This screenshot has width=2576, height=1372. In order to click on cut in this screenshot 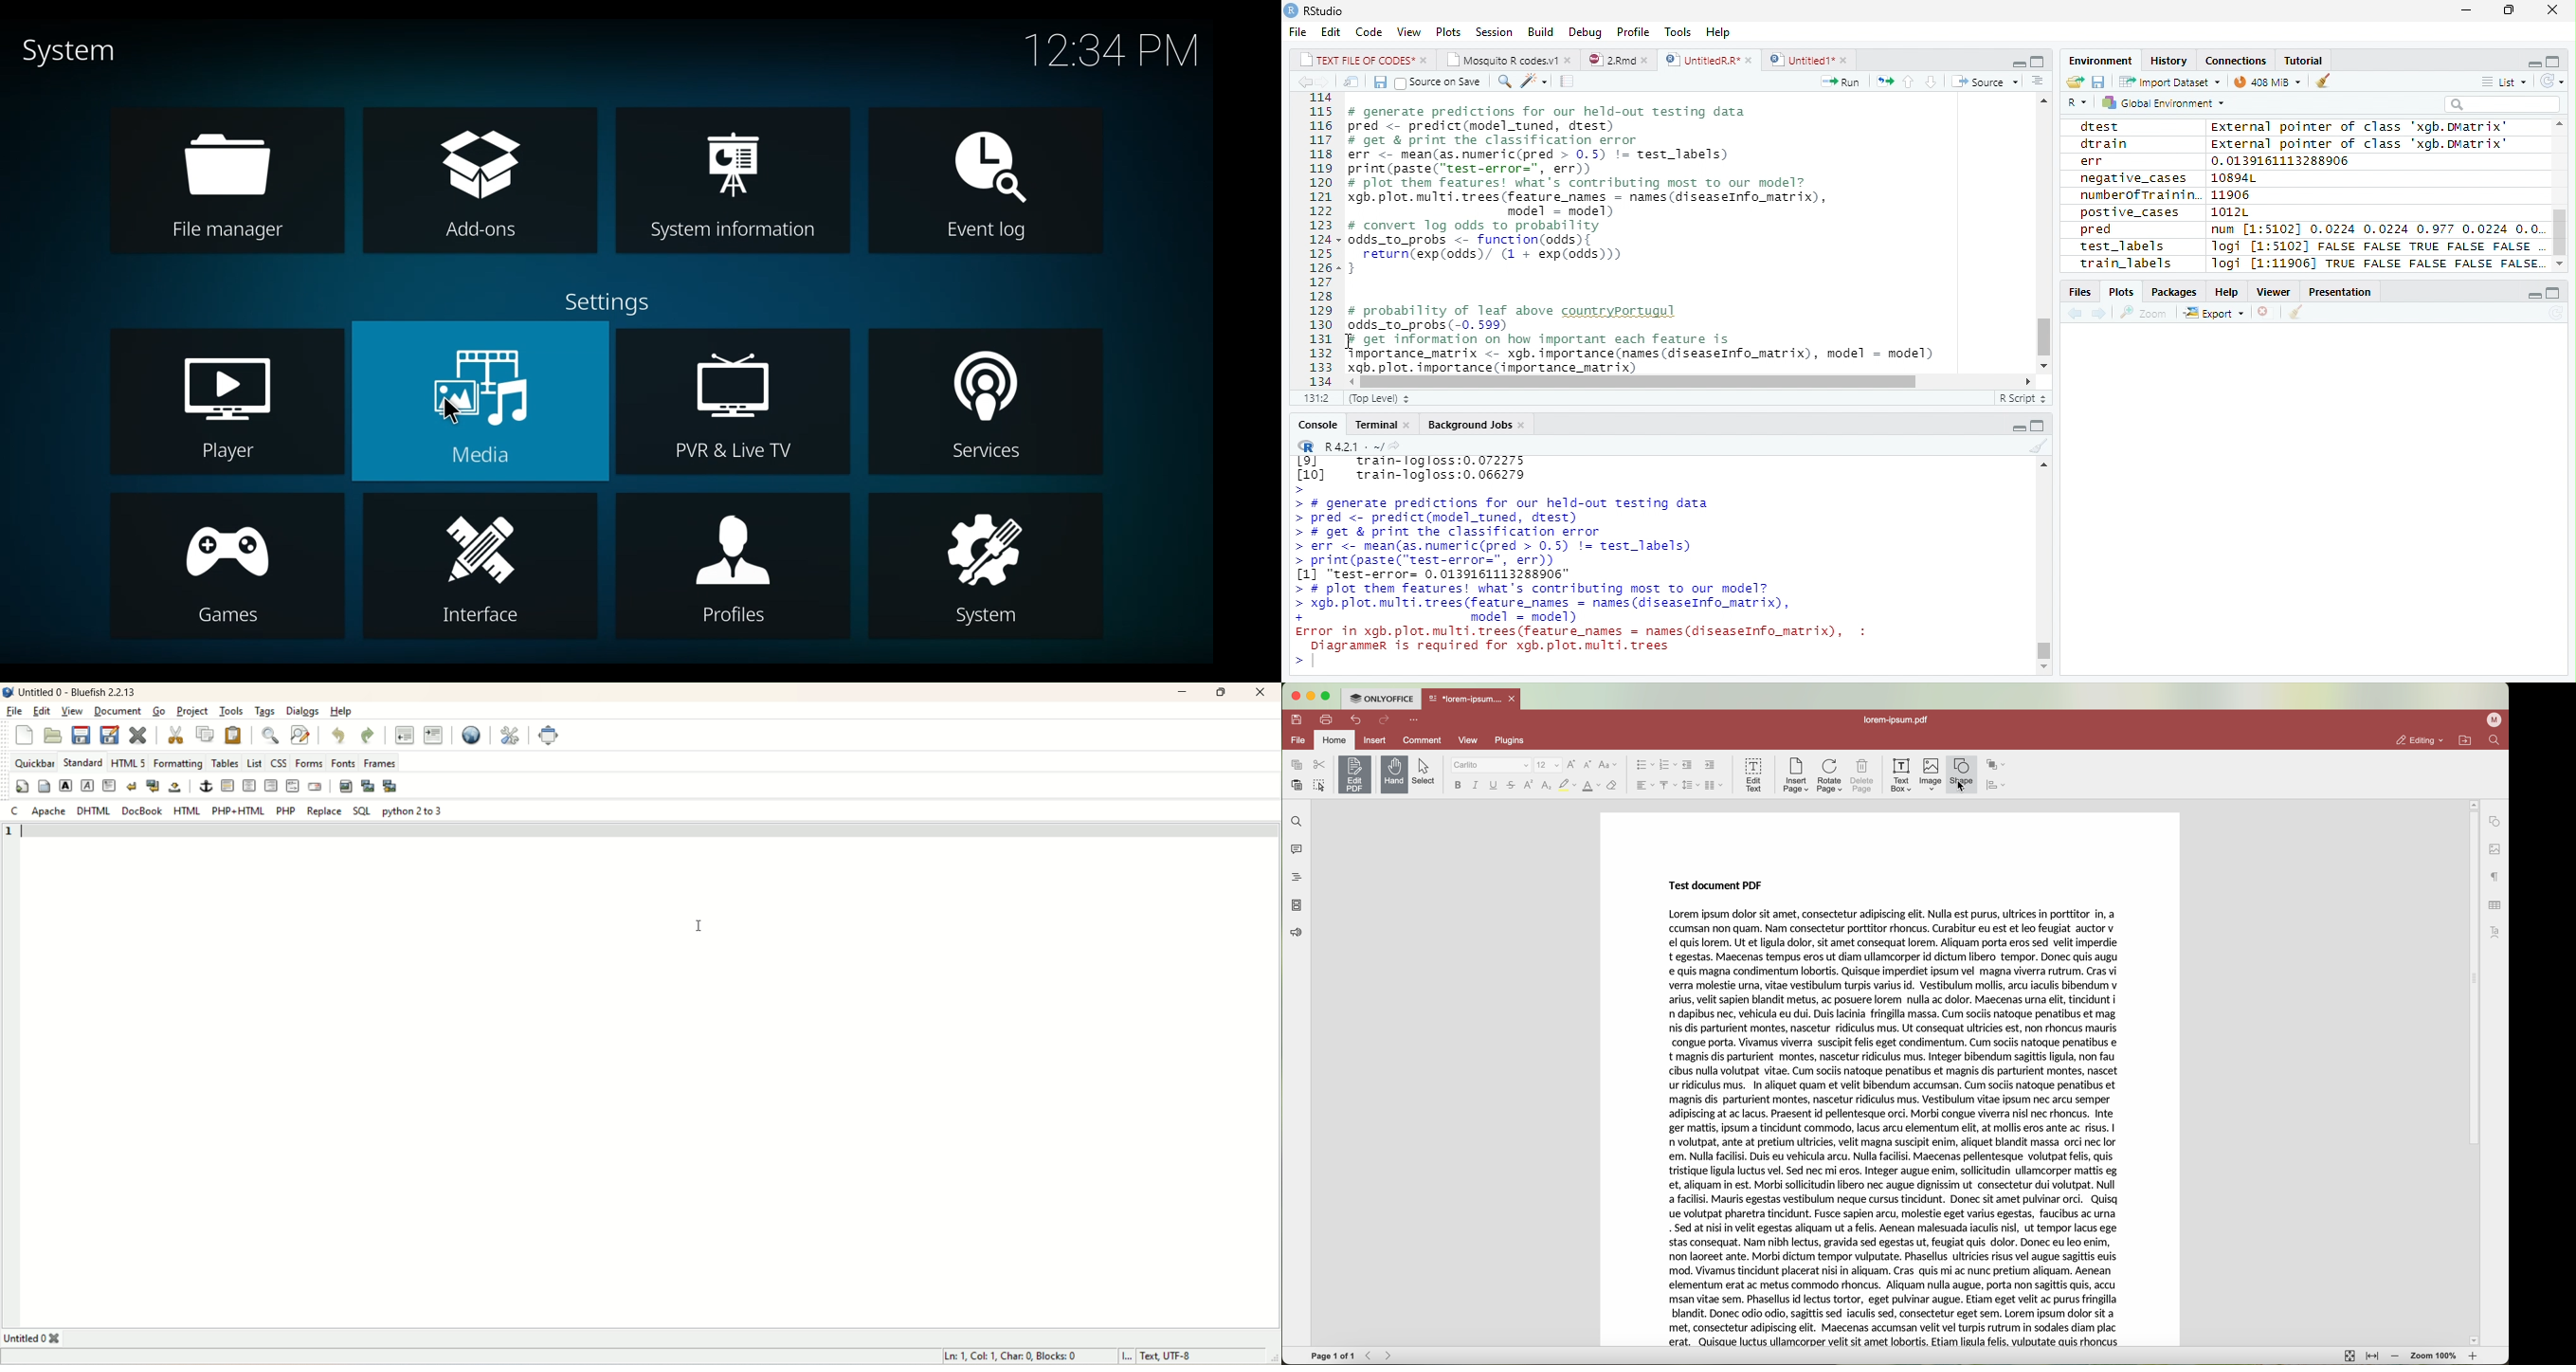, I will do `click(182, 735)`.